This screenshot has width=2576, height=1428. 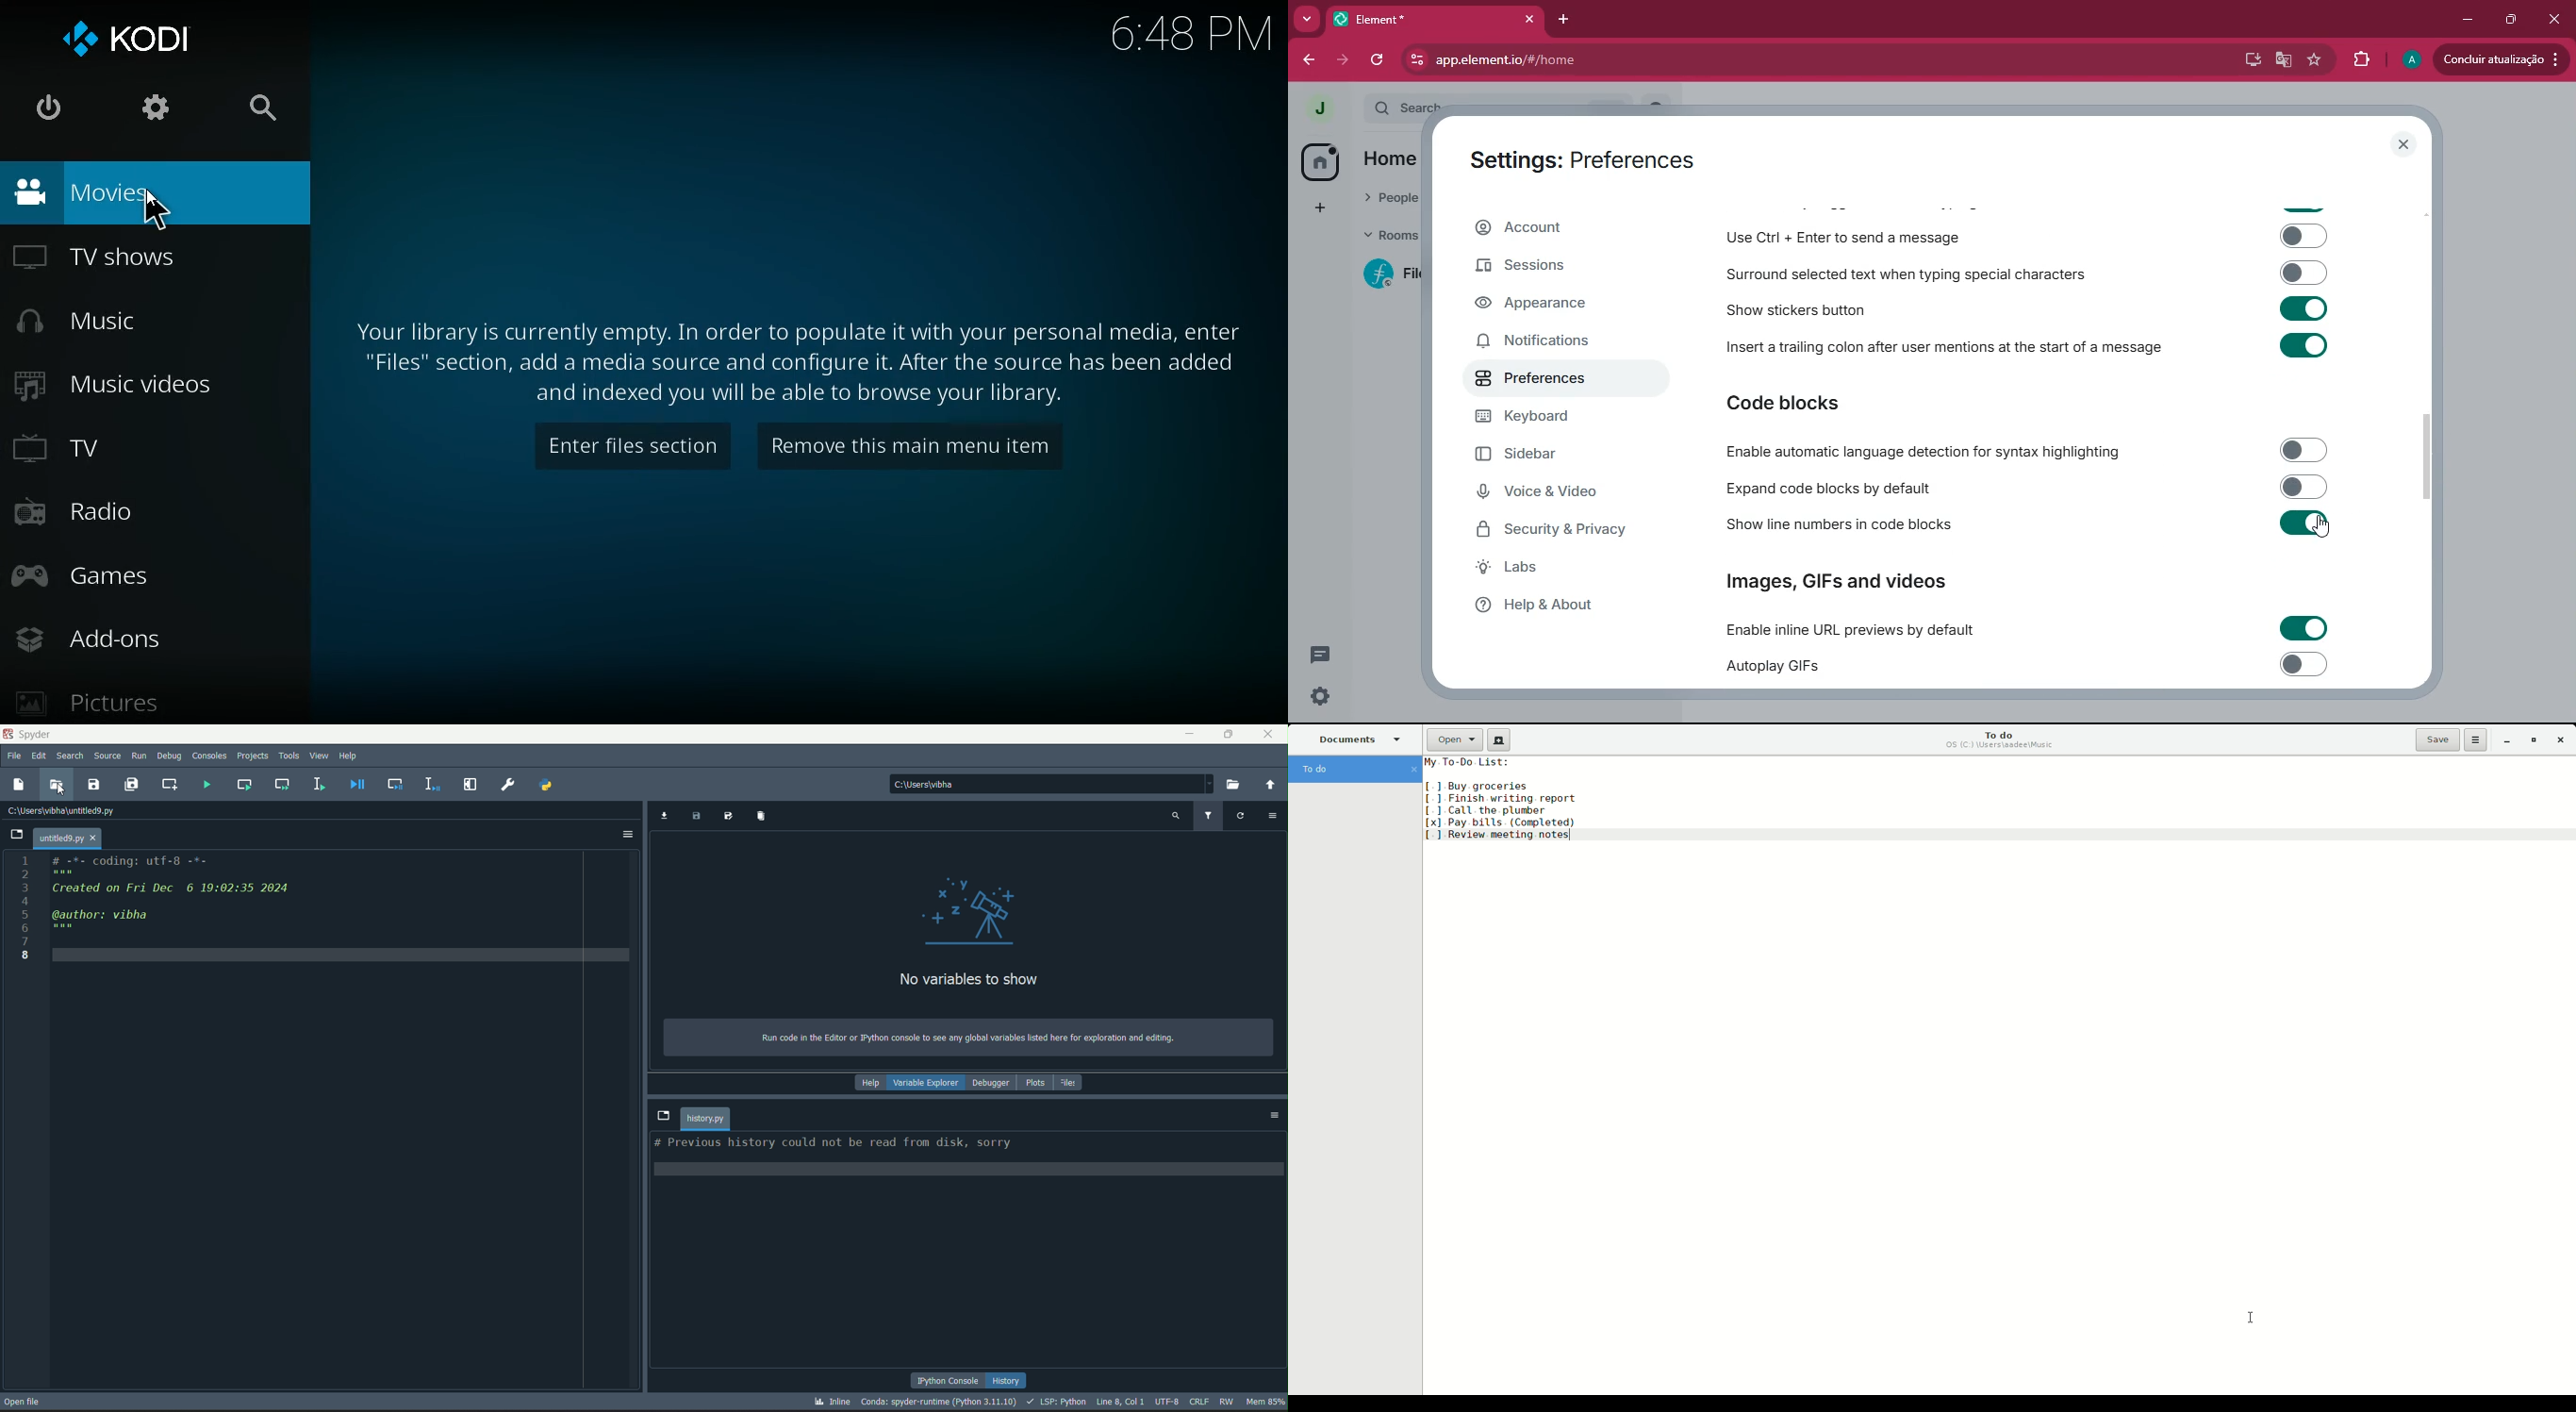 What do you see at coordinates (1036, 1082) in the screenshot?
I see `plots` at bounding box center [1036, 1082].